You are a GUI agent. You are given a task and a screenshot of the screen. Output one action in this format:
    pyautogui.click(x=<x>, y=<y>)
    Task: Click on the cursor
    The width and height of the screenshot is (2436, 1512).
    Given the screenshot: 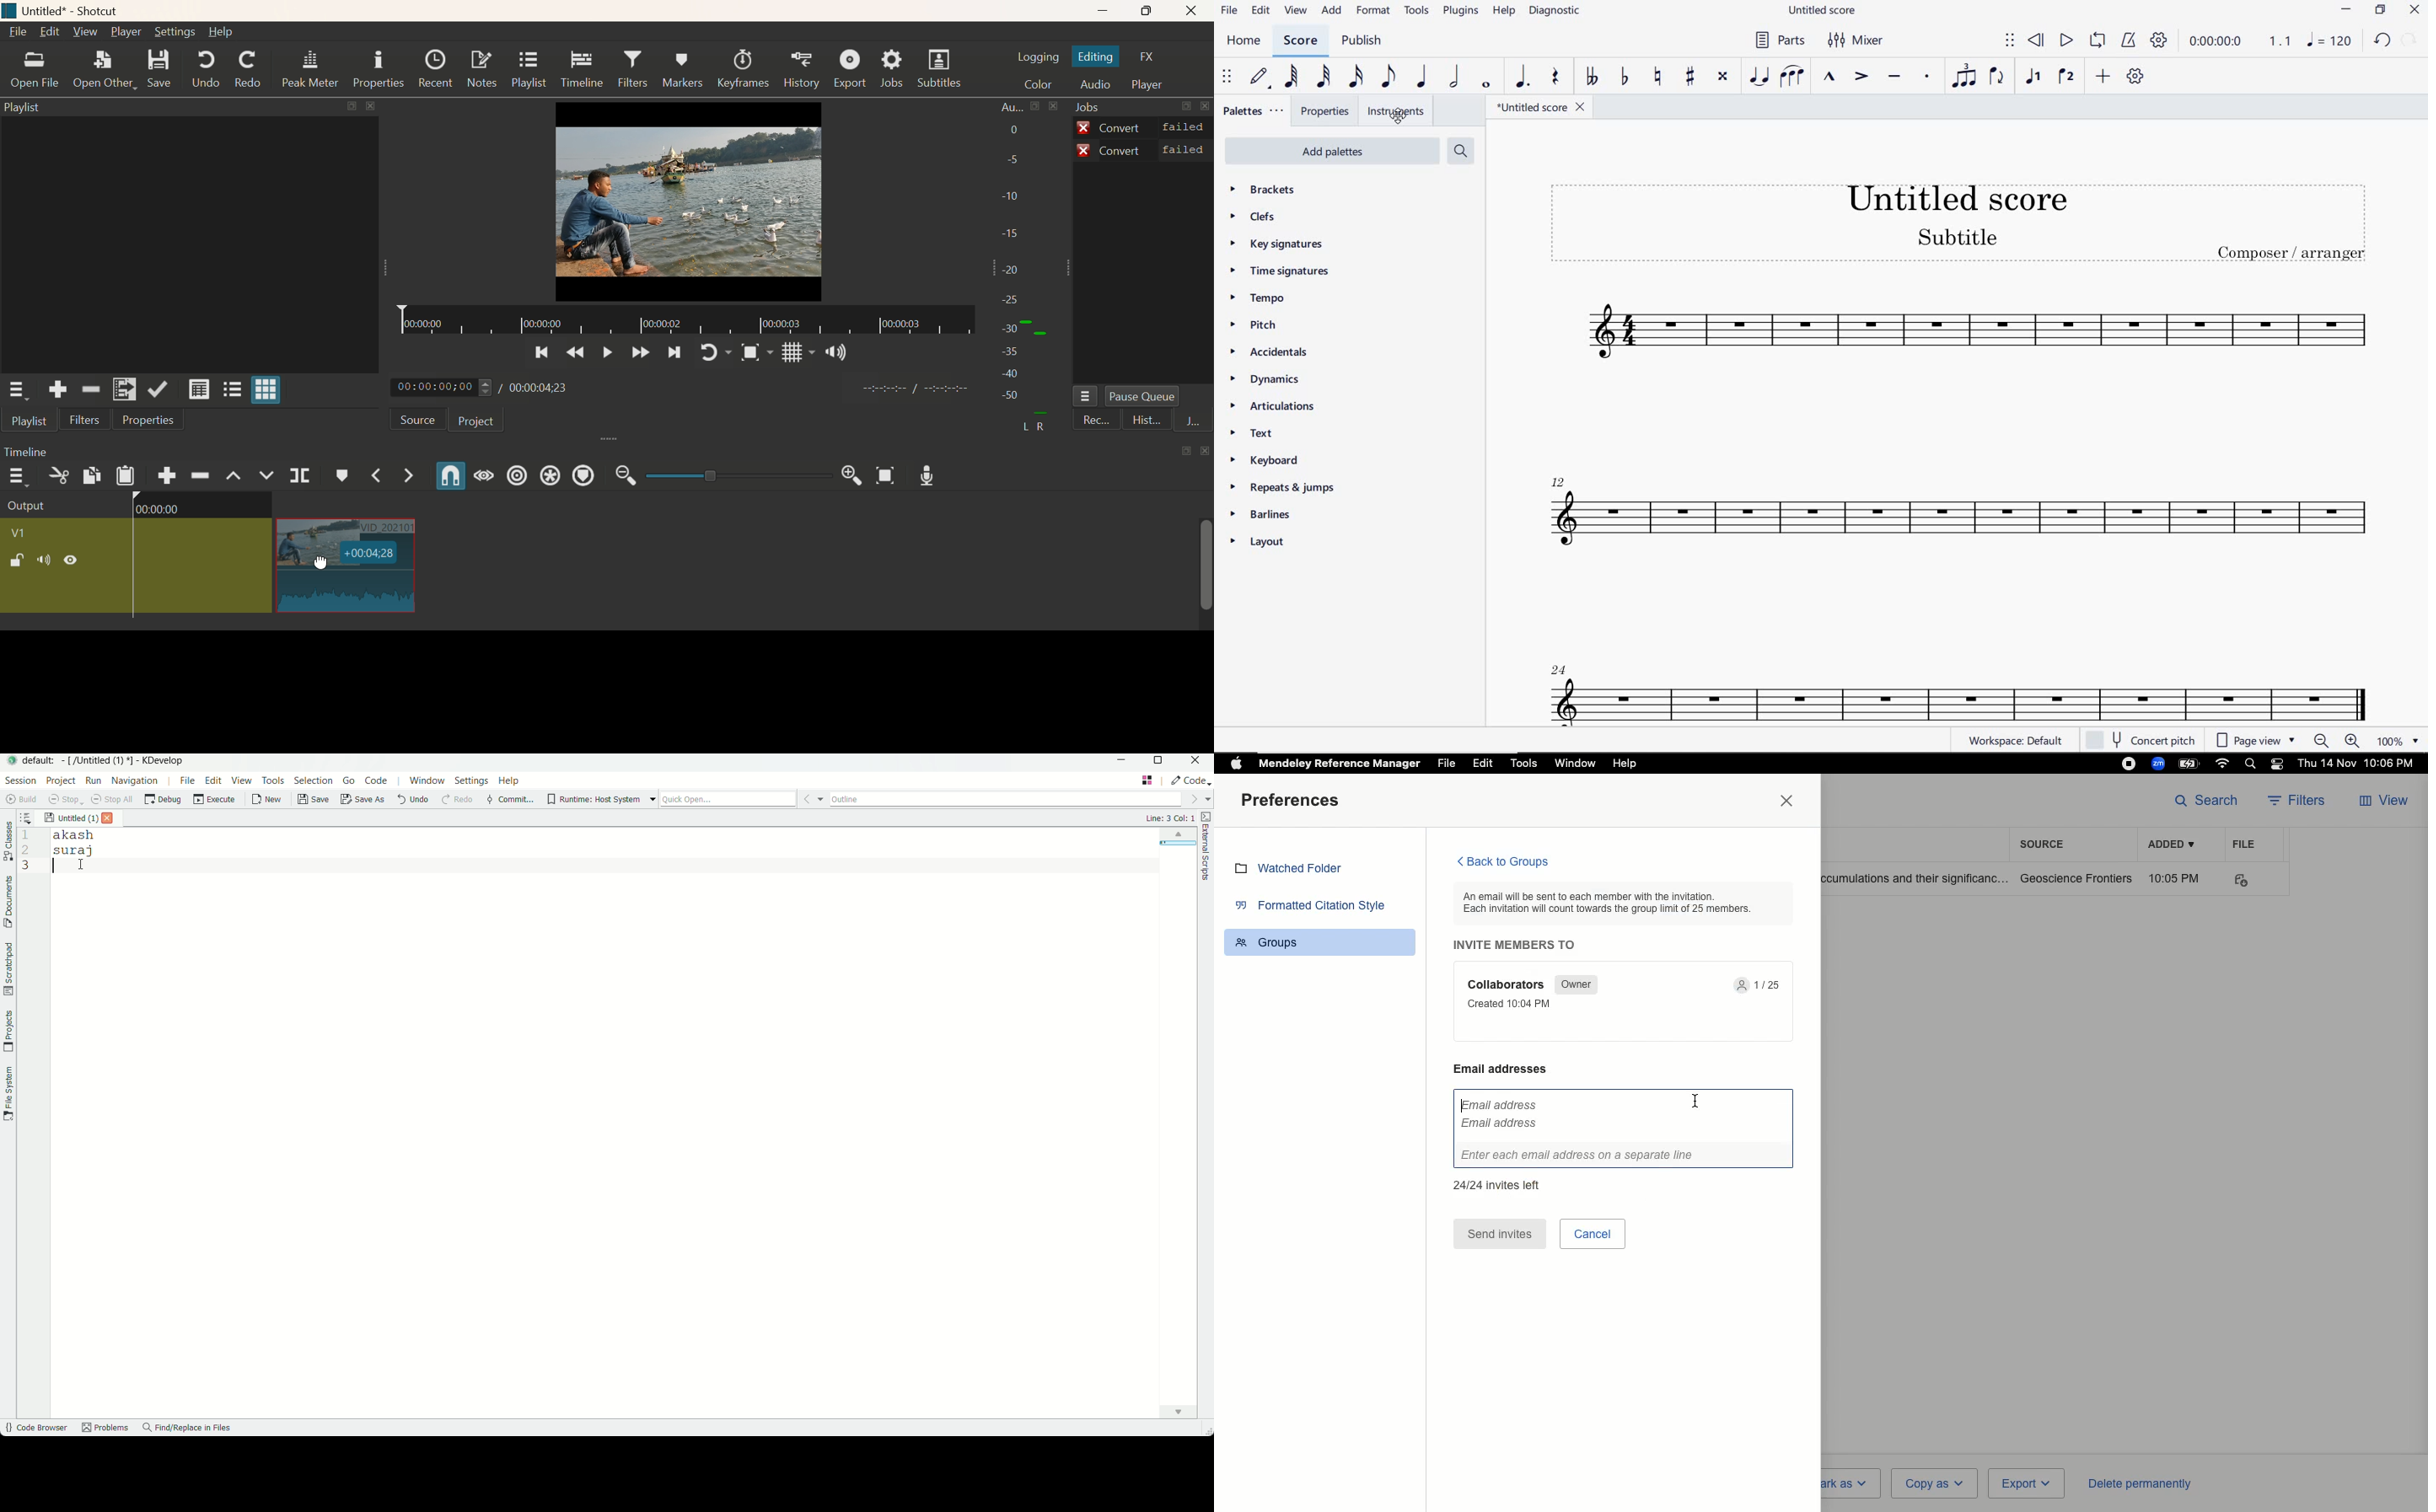 What is the action you would take?
    pyautogui.click(x=321, y=566)
    